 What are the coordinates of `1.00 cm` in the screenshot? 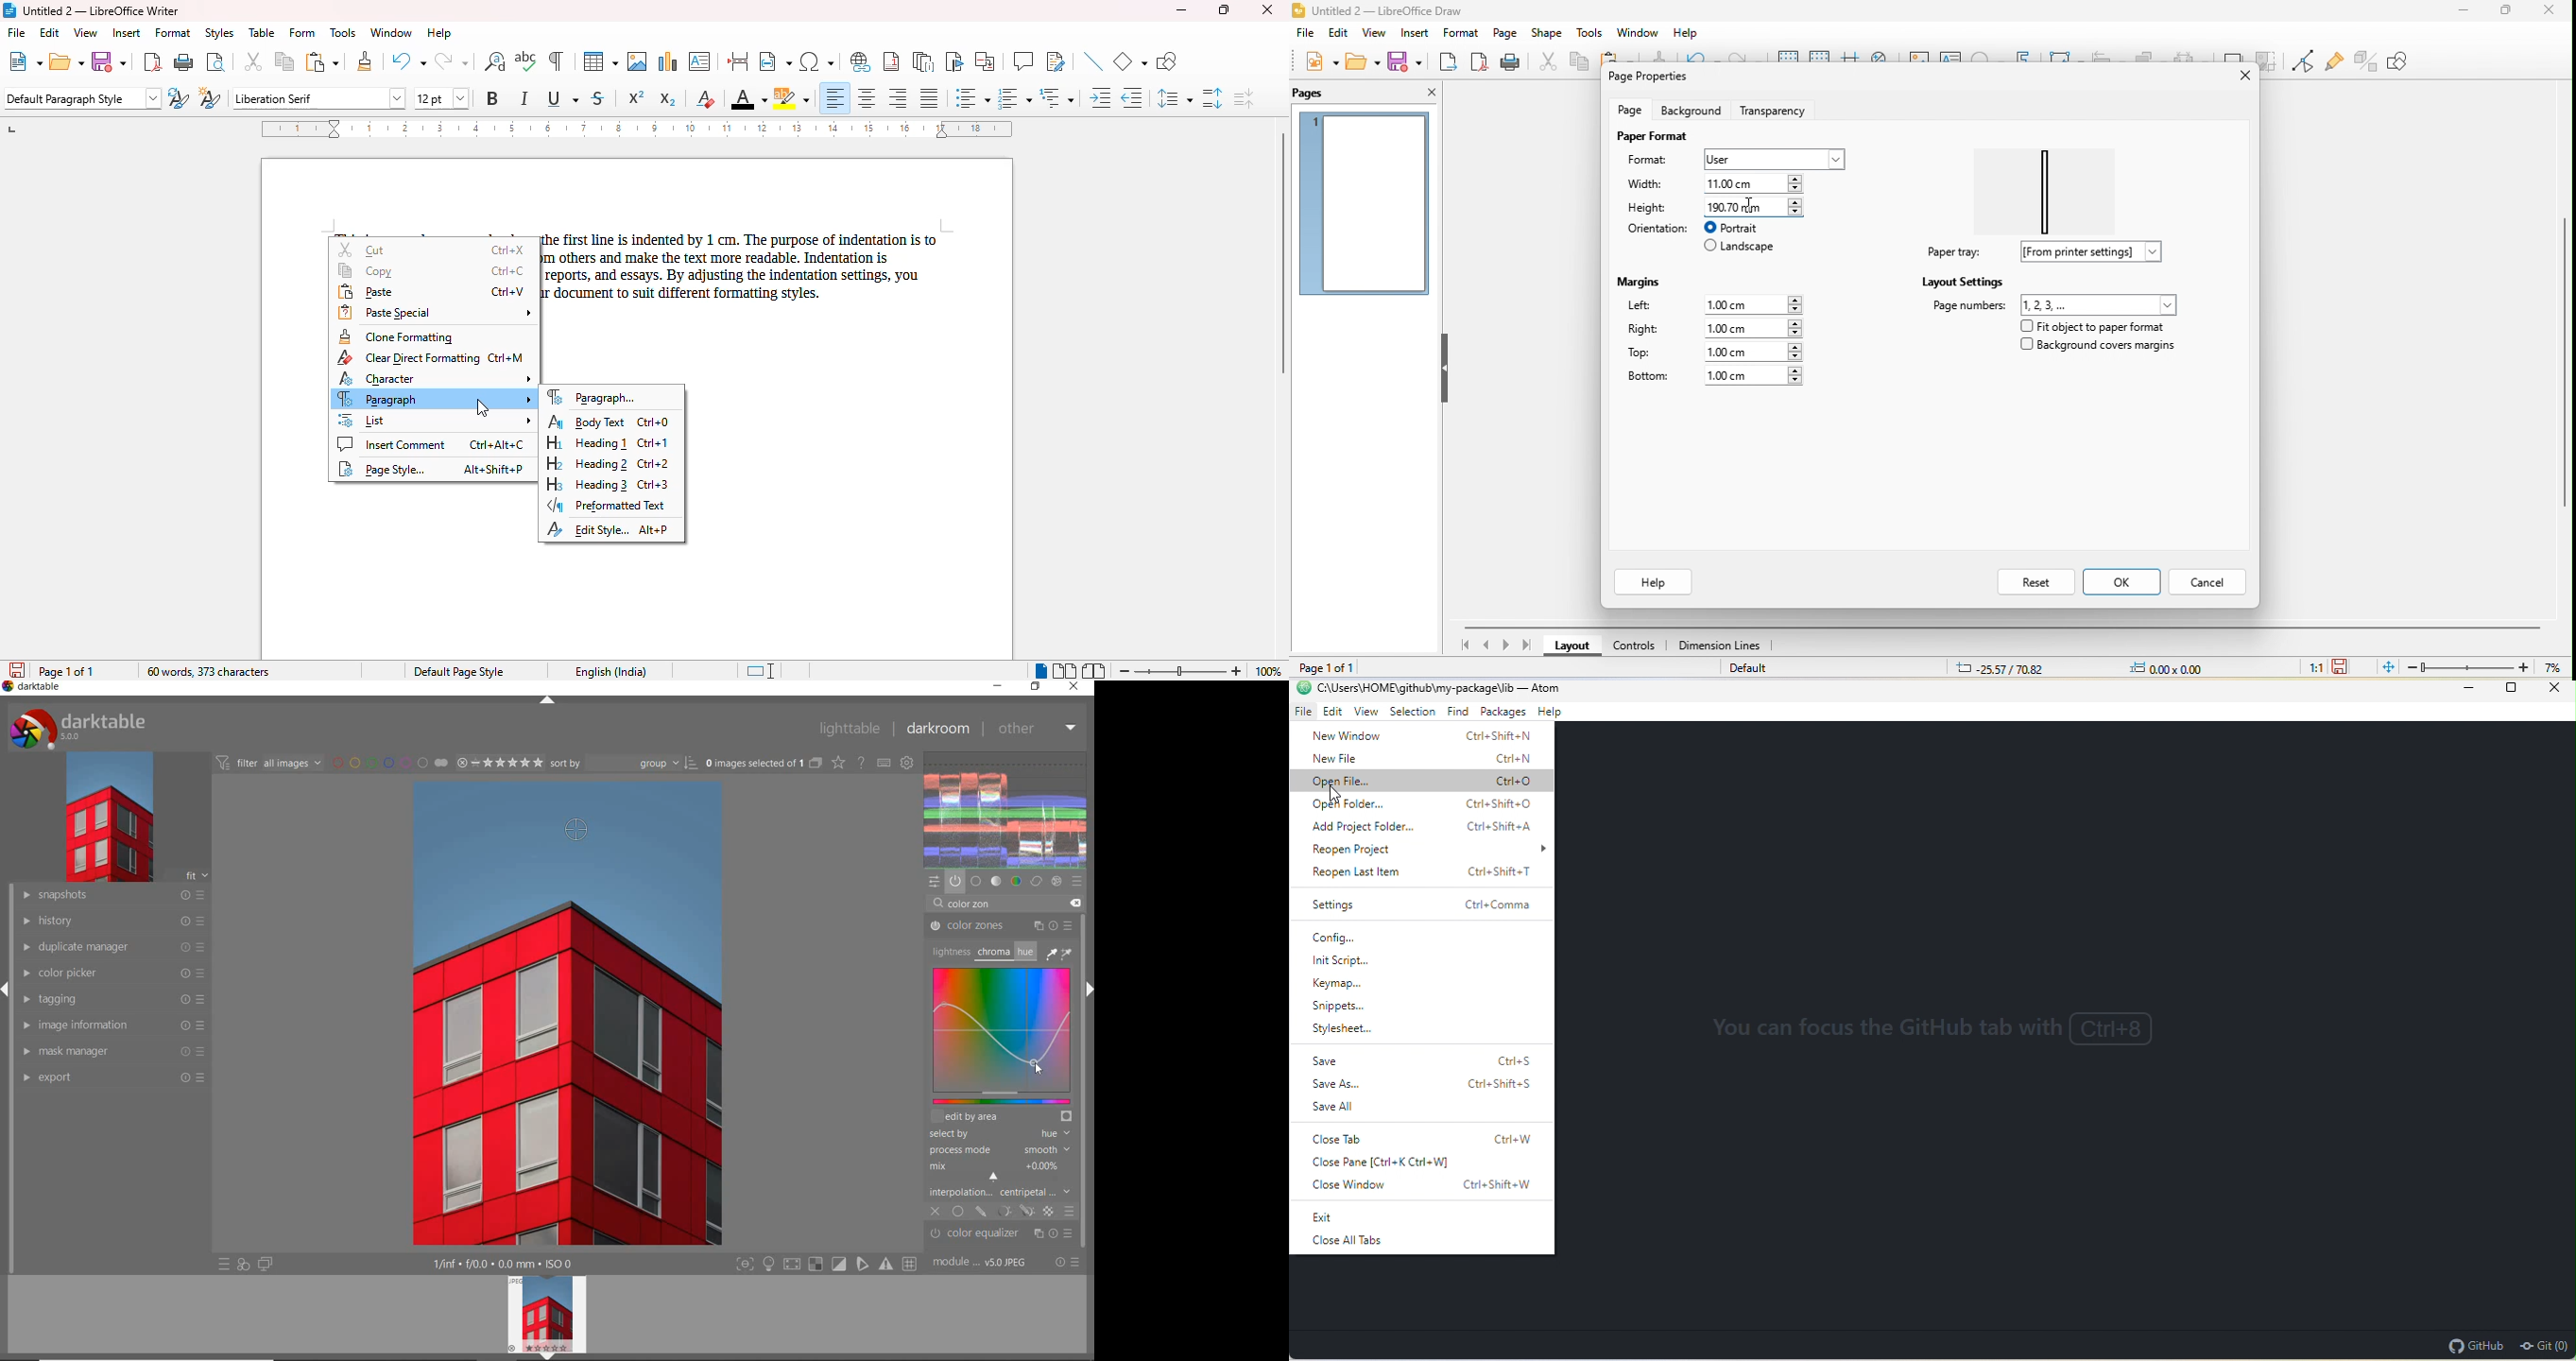 It's located at (1754, 376).